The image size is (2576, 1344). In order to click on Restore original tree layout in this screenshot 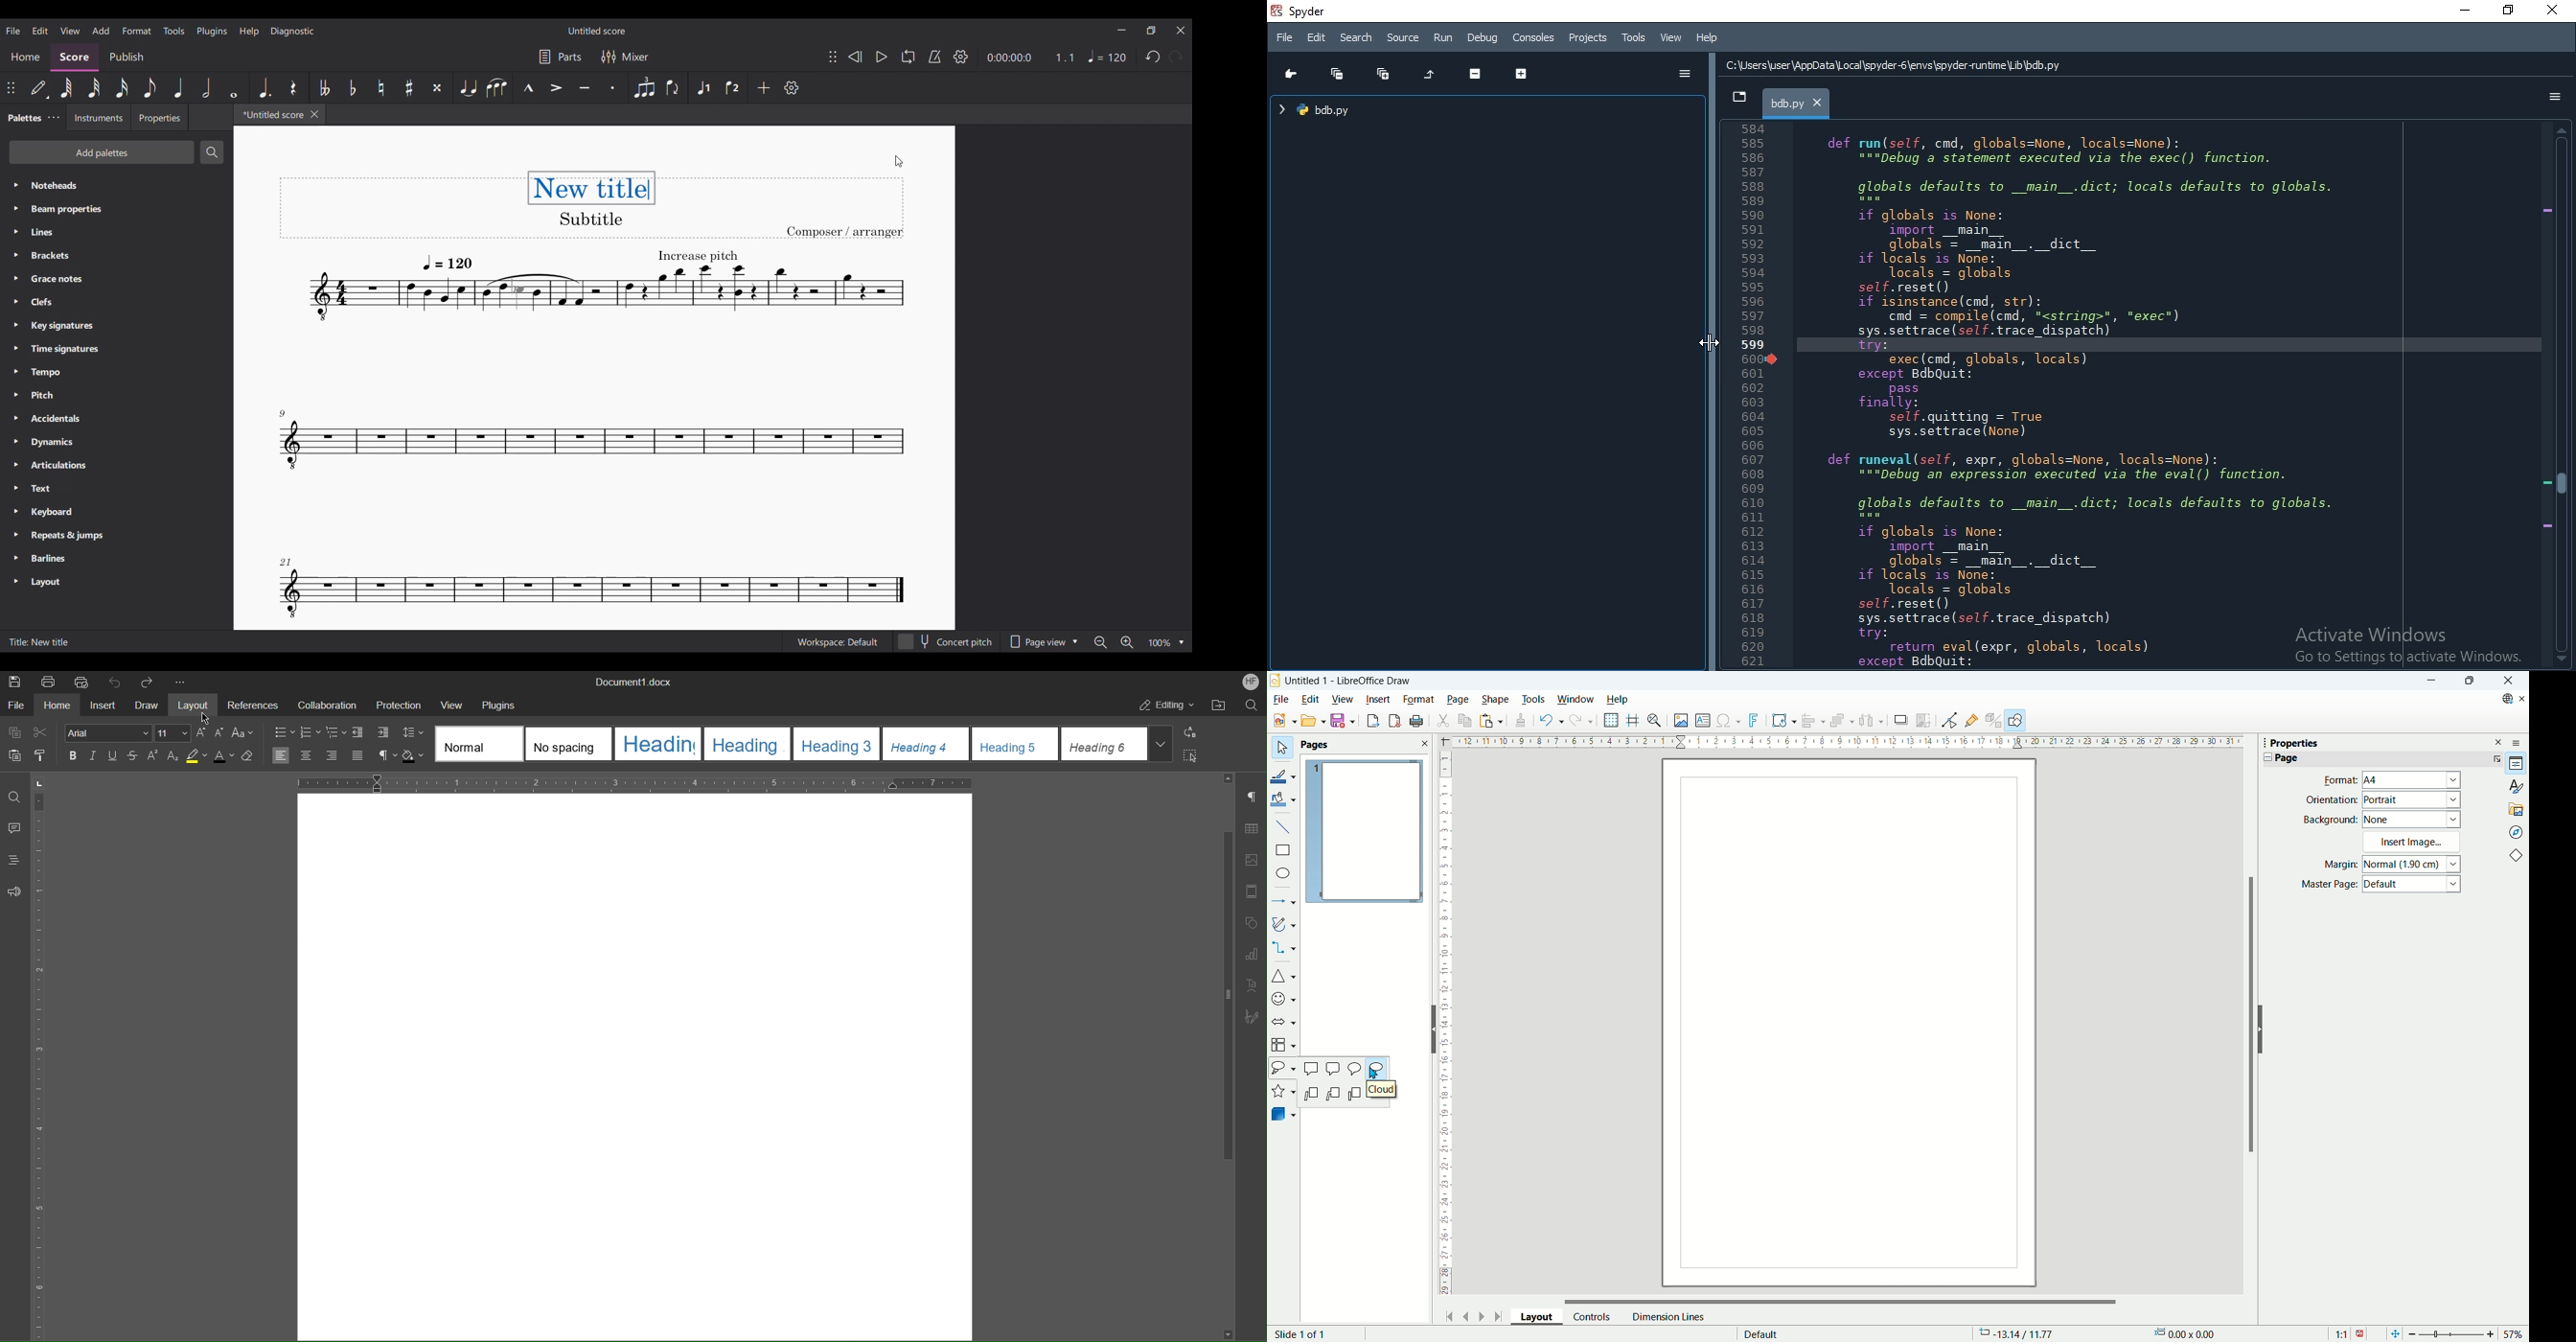, I will do `click(1430, 75)`.